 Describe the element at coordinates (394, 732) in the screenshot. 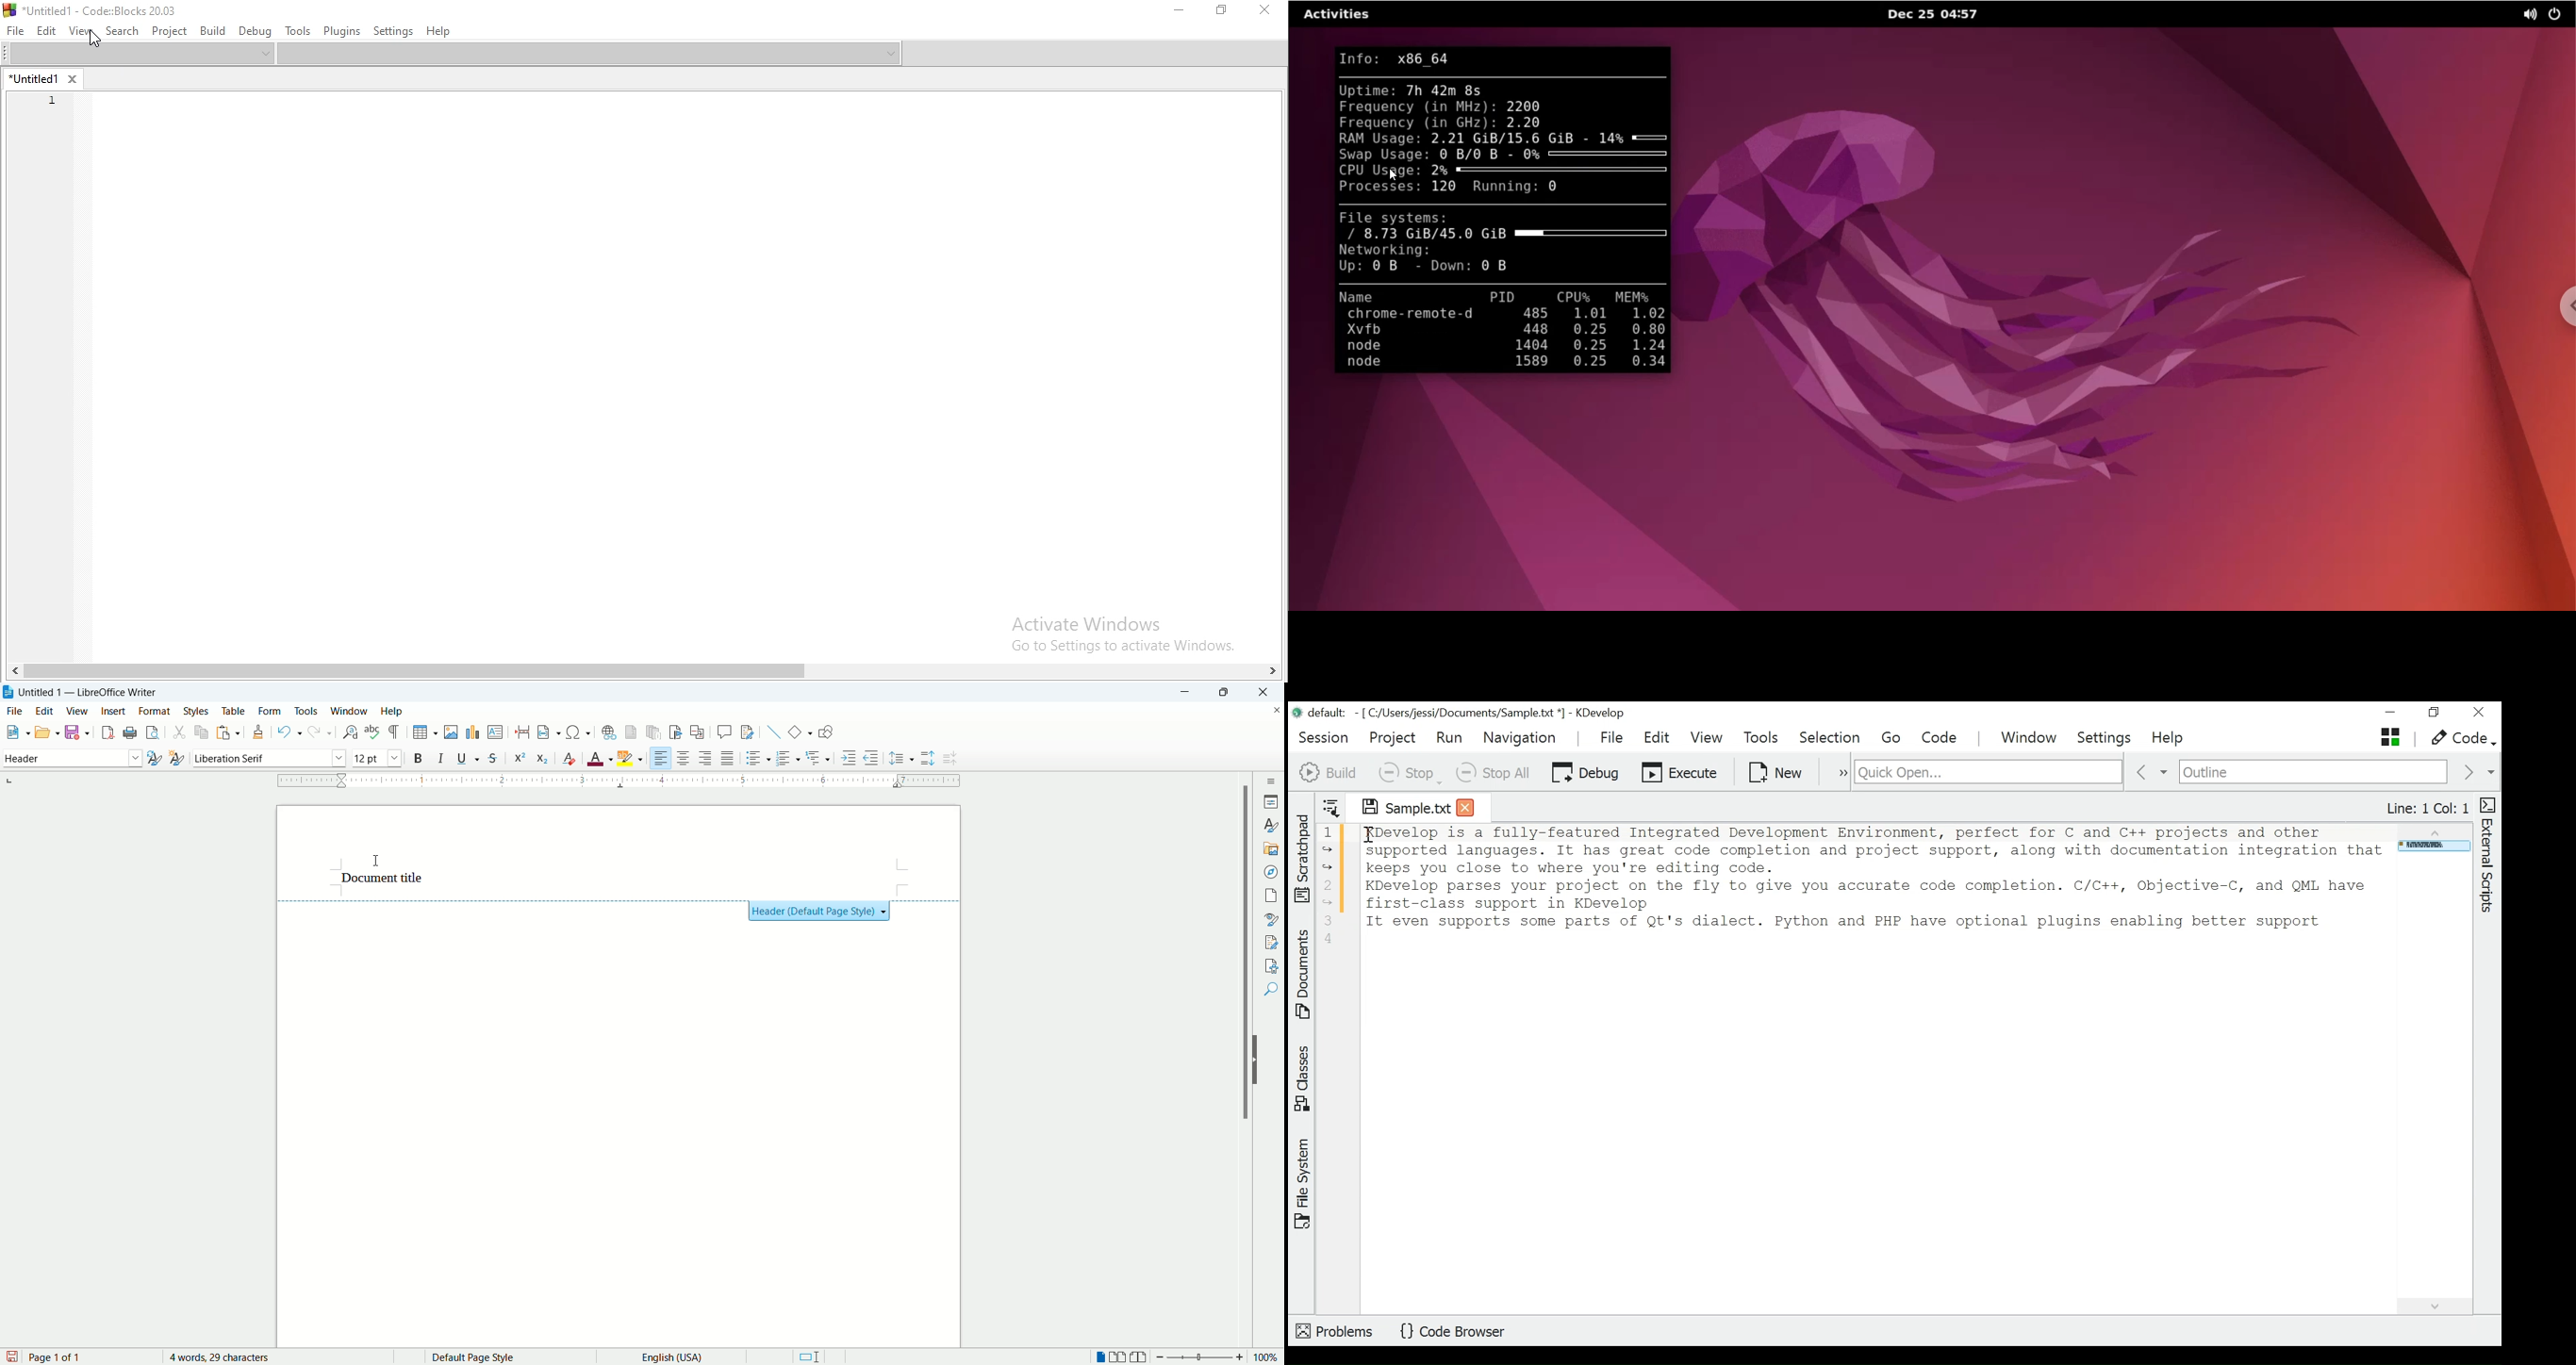

I see `formatting marks` at that location.